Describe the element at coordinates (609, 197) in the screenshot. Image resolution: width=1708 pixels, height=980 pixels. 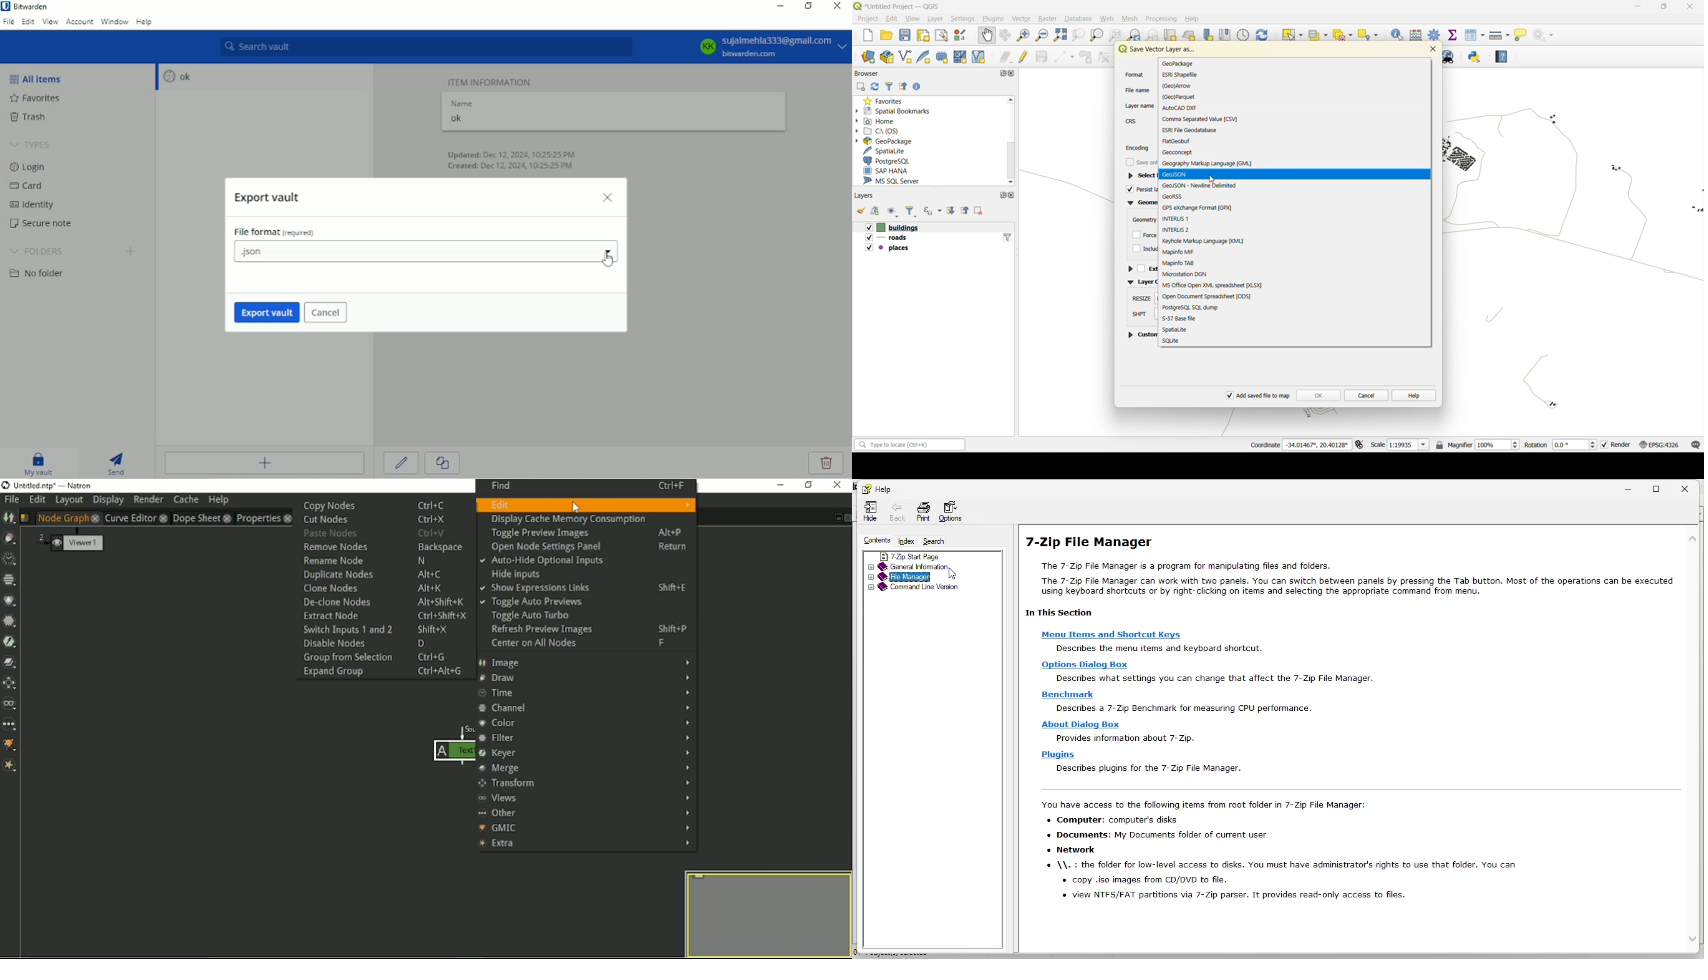
I see `Close` at that location.